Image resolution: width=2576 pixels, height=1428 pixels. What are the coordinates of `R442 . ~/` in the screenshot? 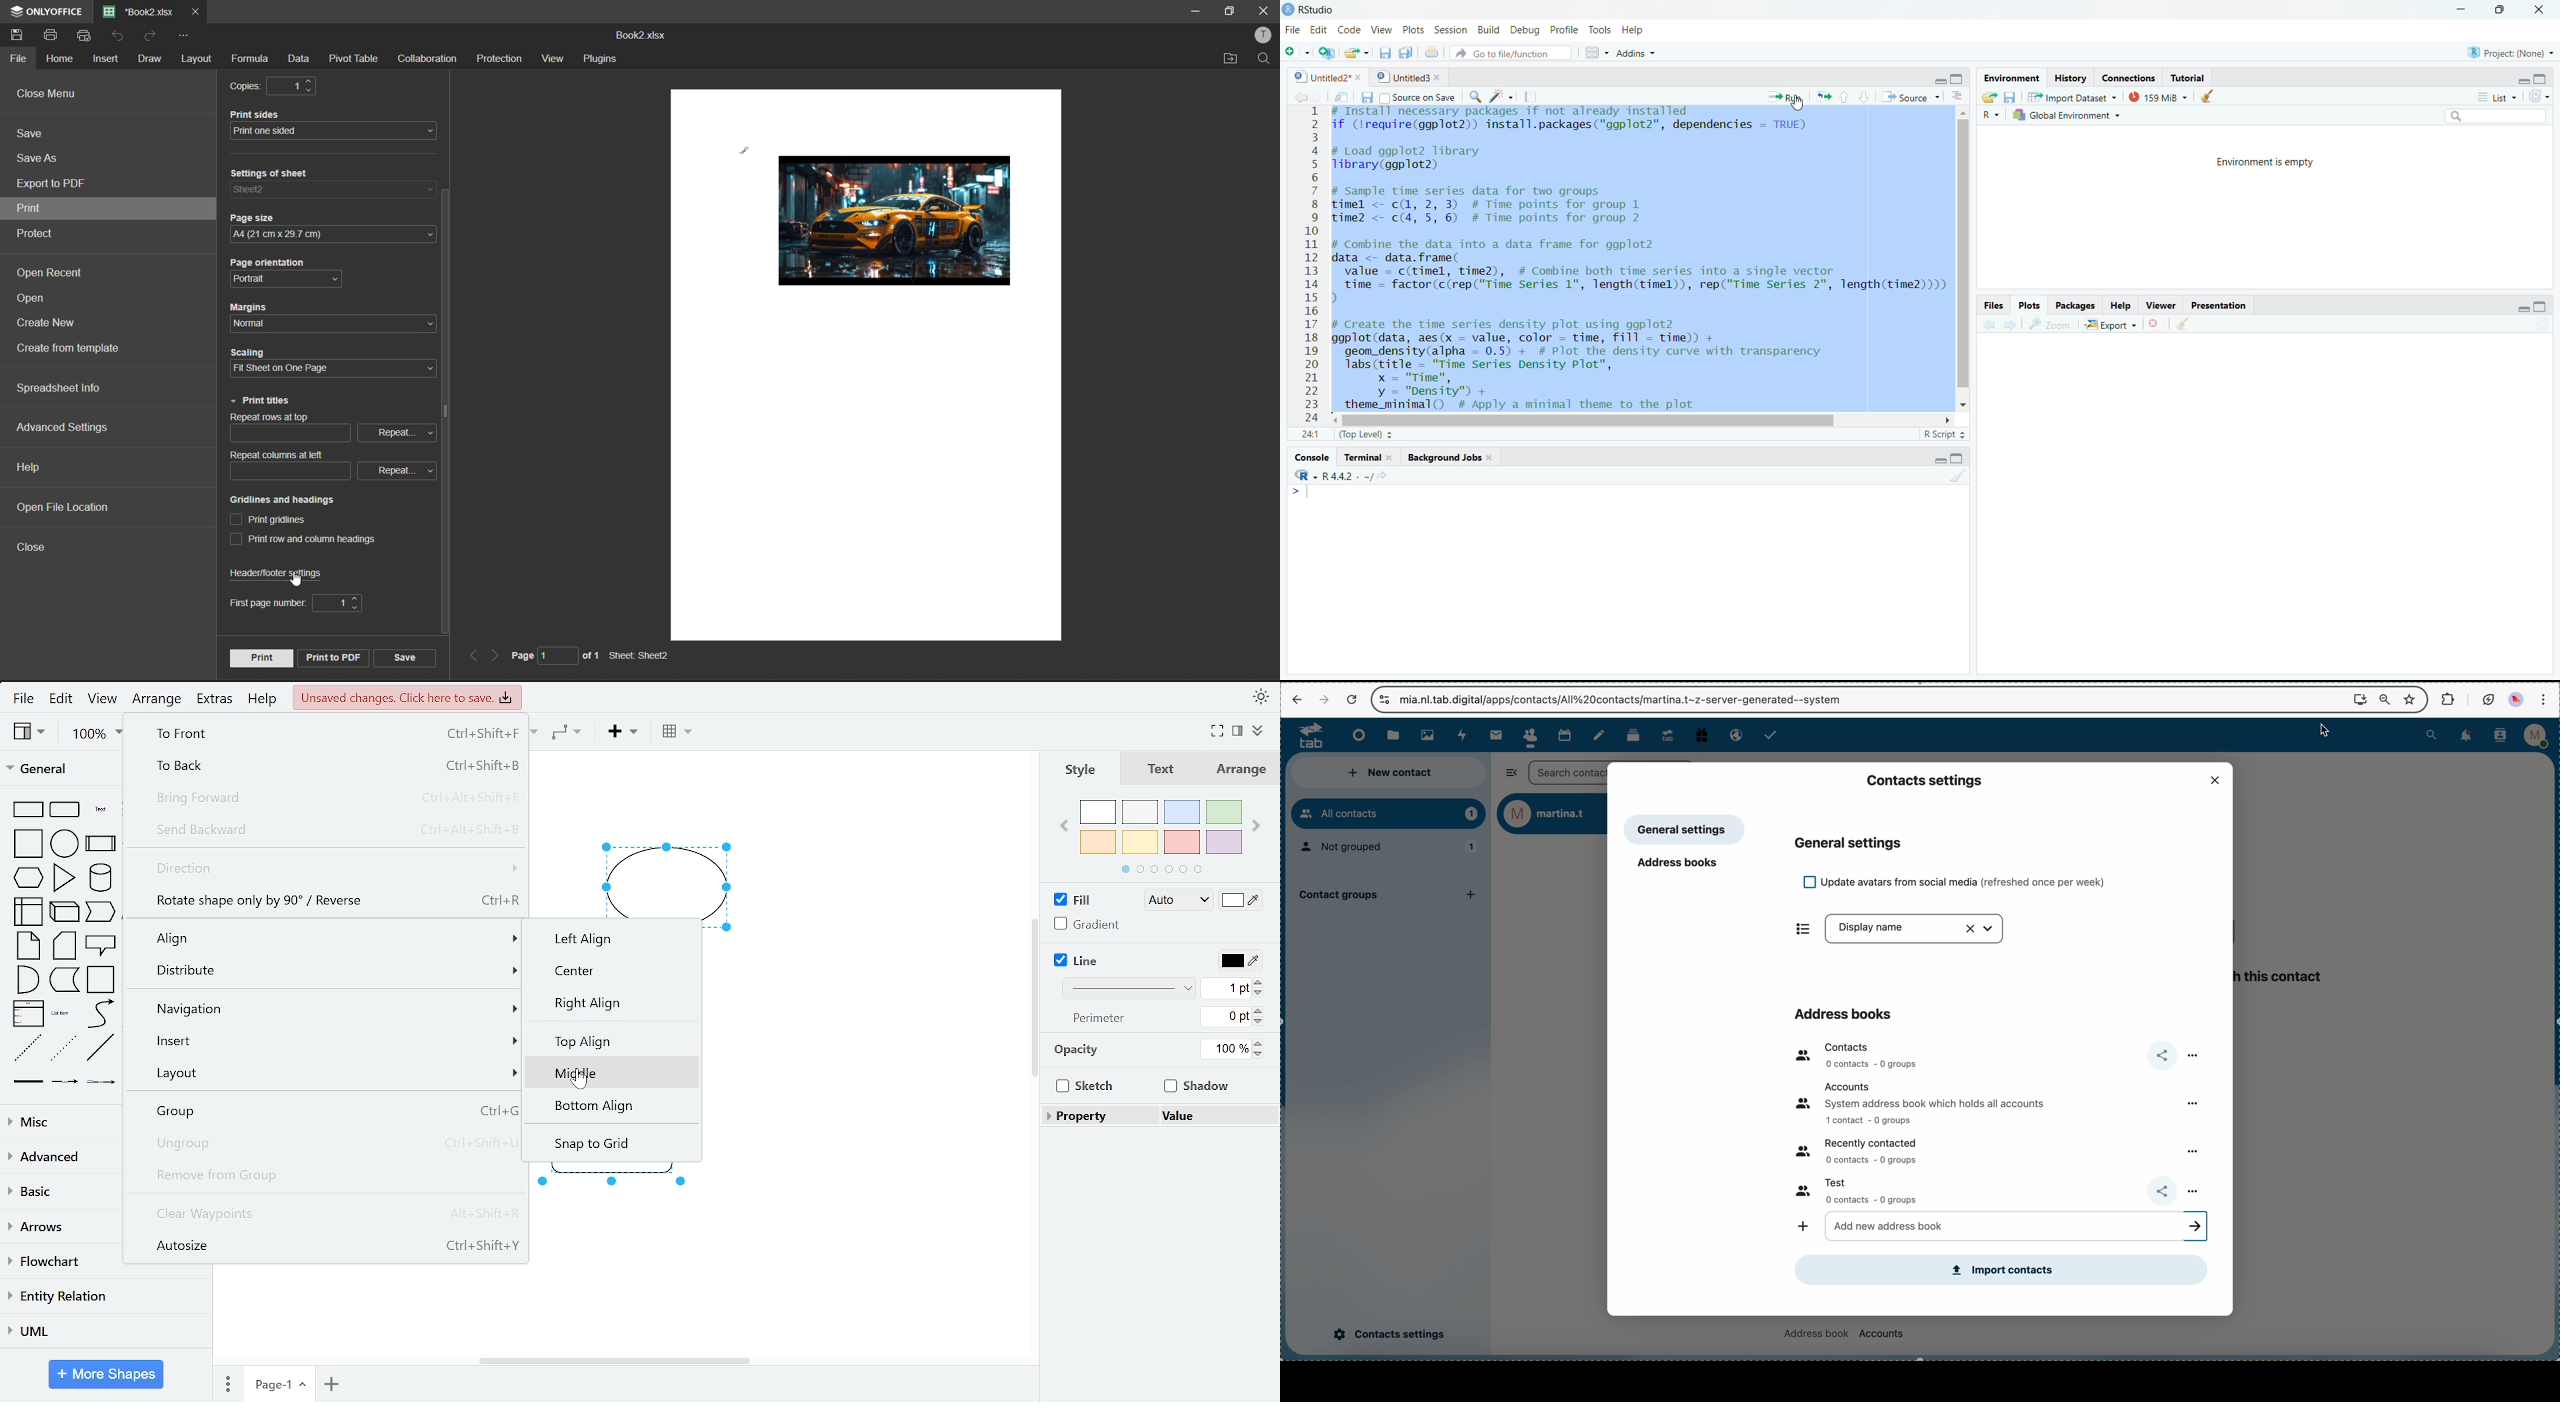 It's located at (1347, 476).